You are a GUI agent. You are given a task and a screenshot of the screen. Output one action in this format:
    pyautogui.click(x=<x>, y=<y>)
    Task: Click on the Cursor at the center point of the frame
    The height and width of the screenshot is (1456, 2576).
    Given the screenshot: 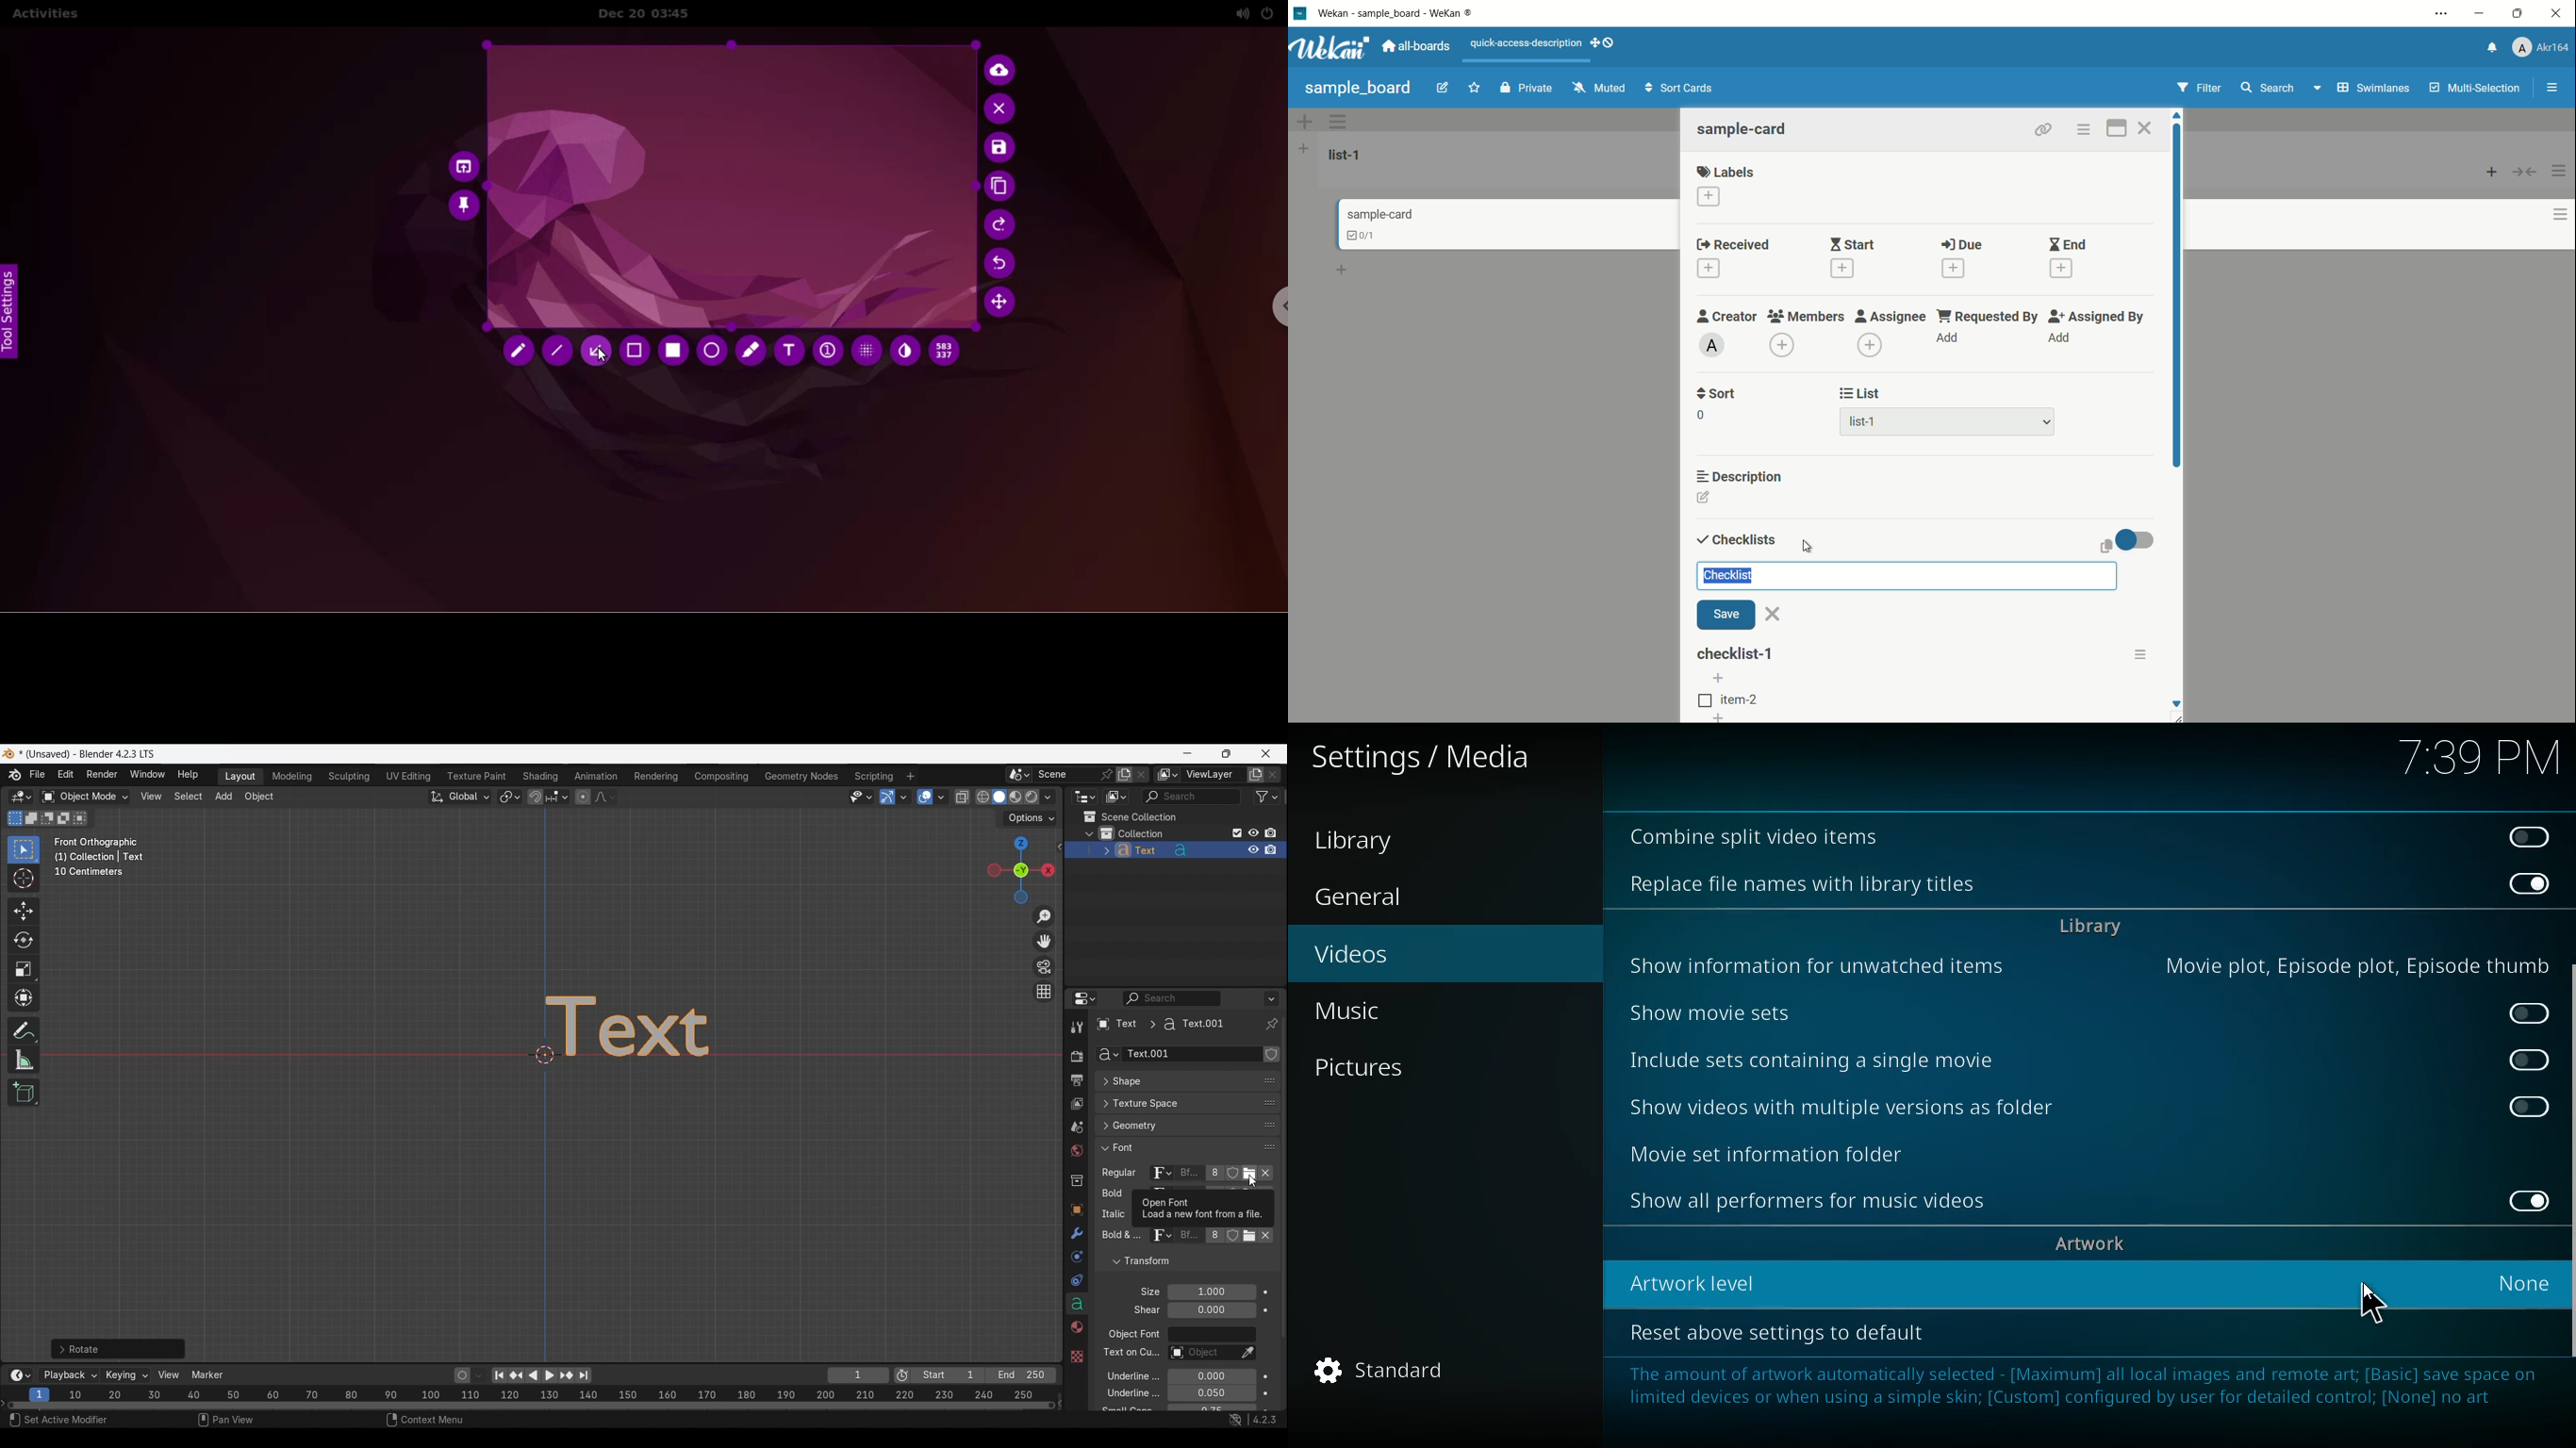 What is the action you would take?
    pyautogui.click(x=545, y=1054)
    